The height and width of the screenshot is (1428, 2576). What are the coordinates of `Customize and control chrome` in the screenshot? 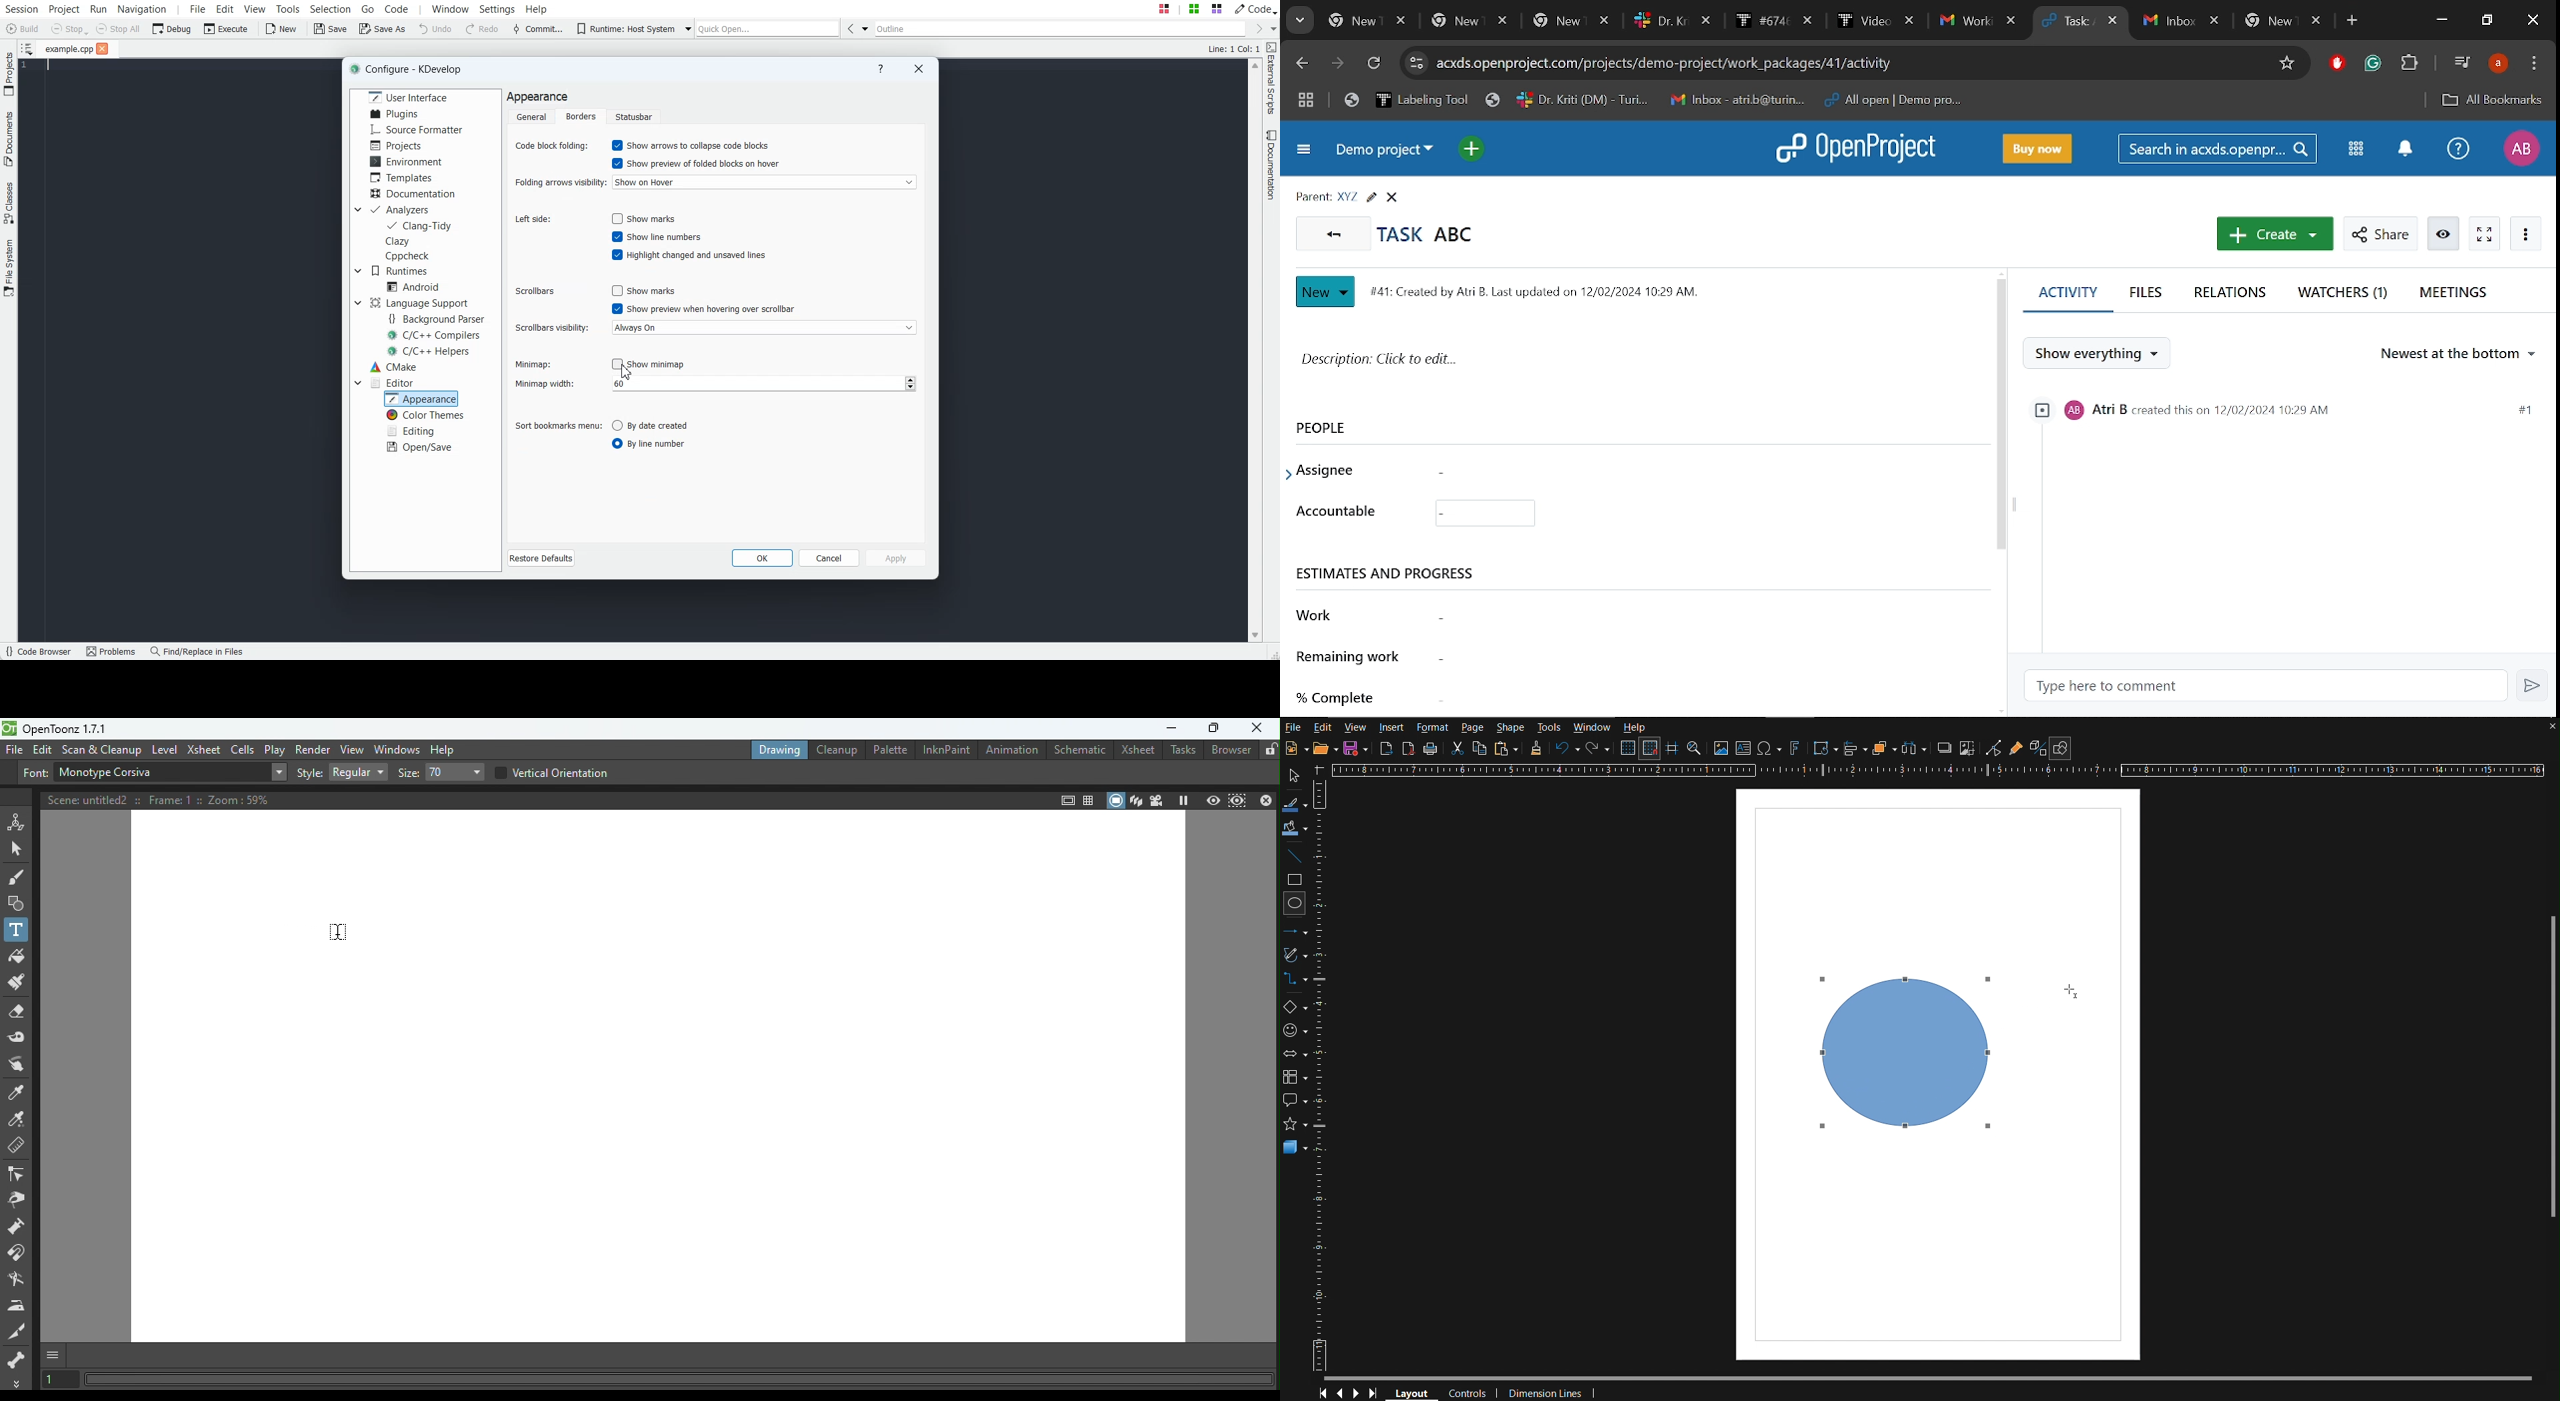 It's located at (2535, 63).